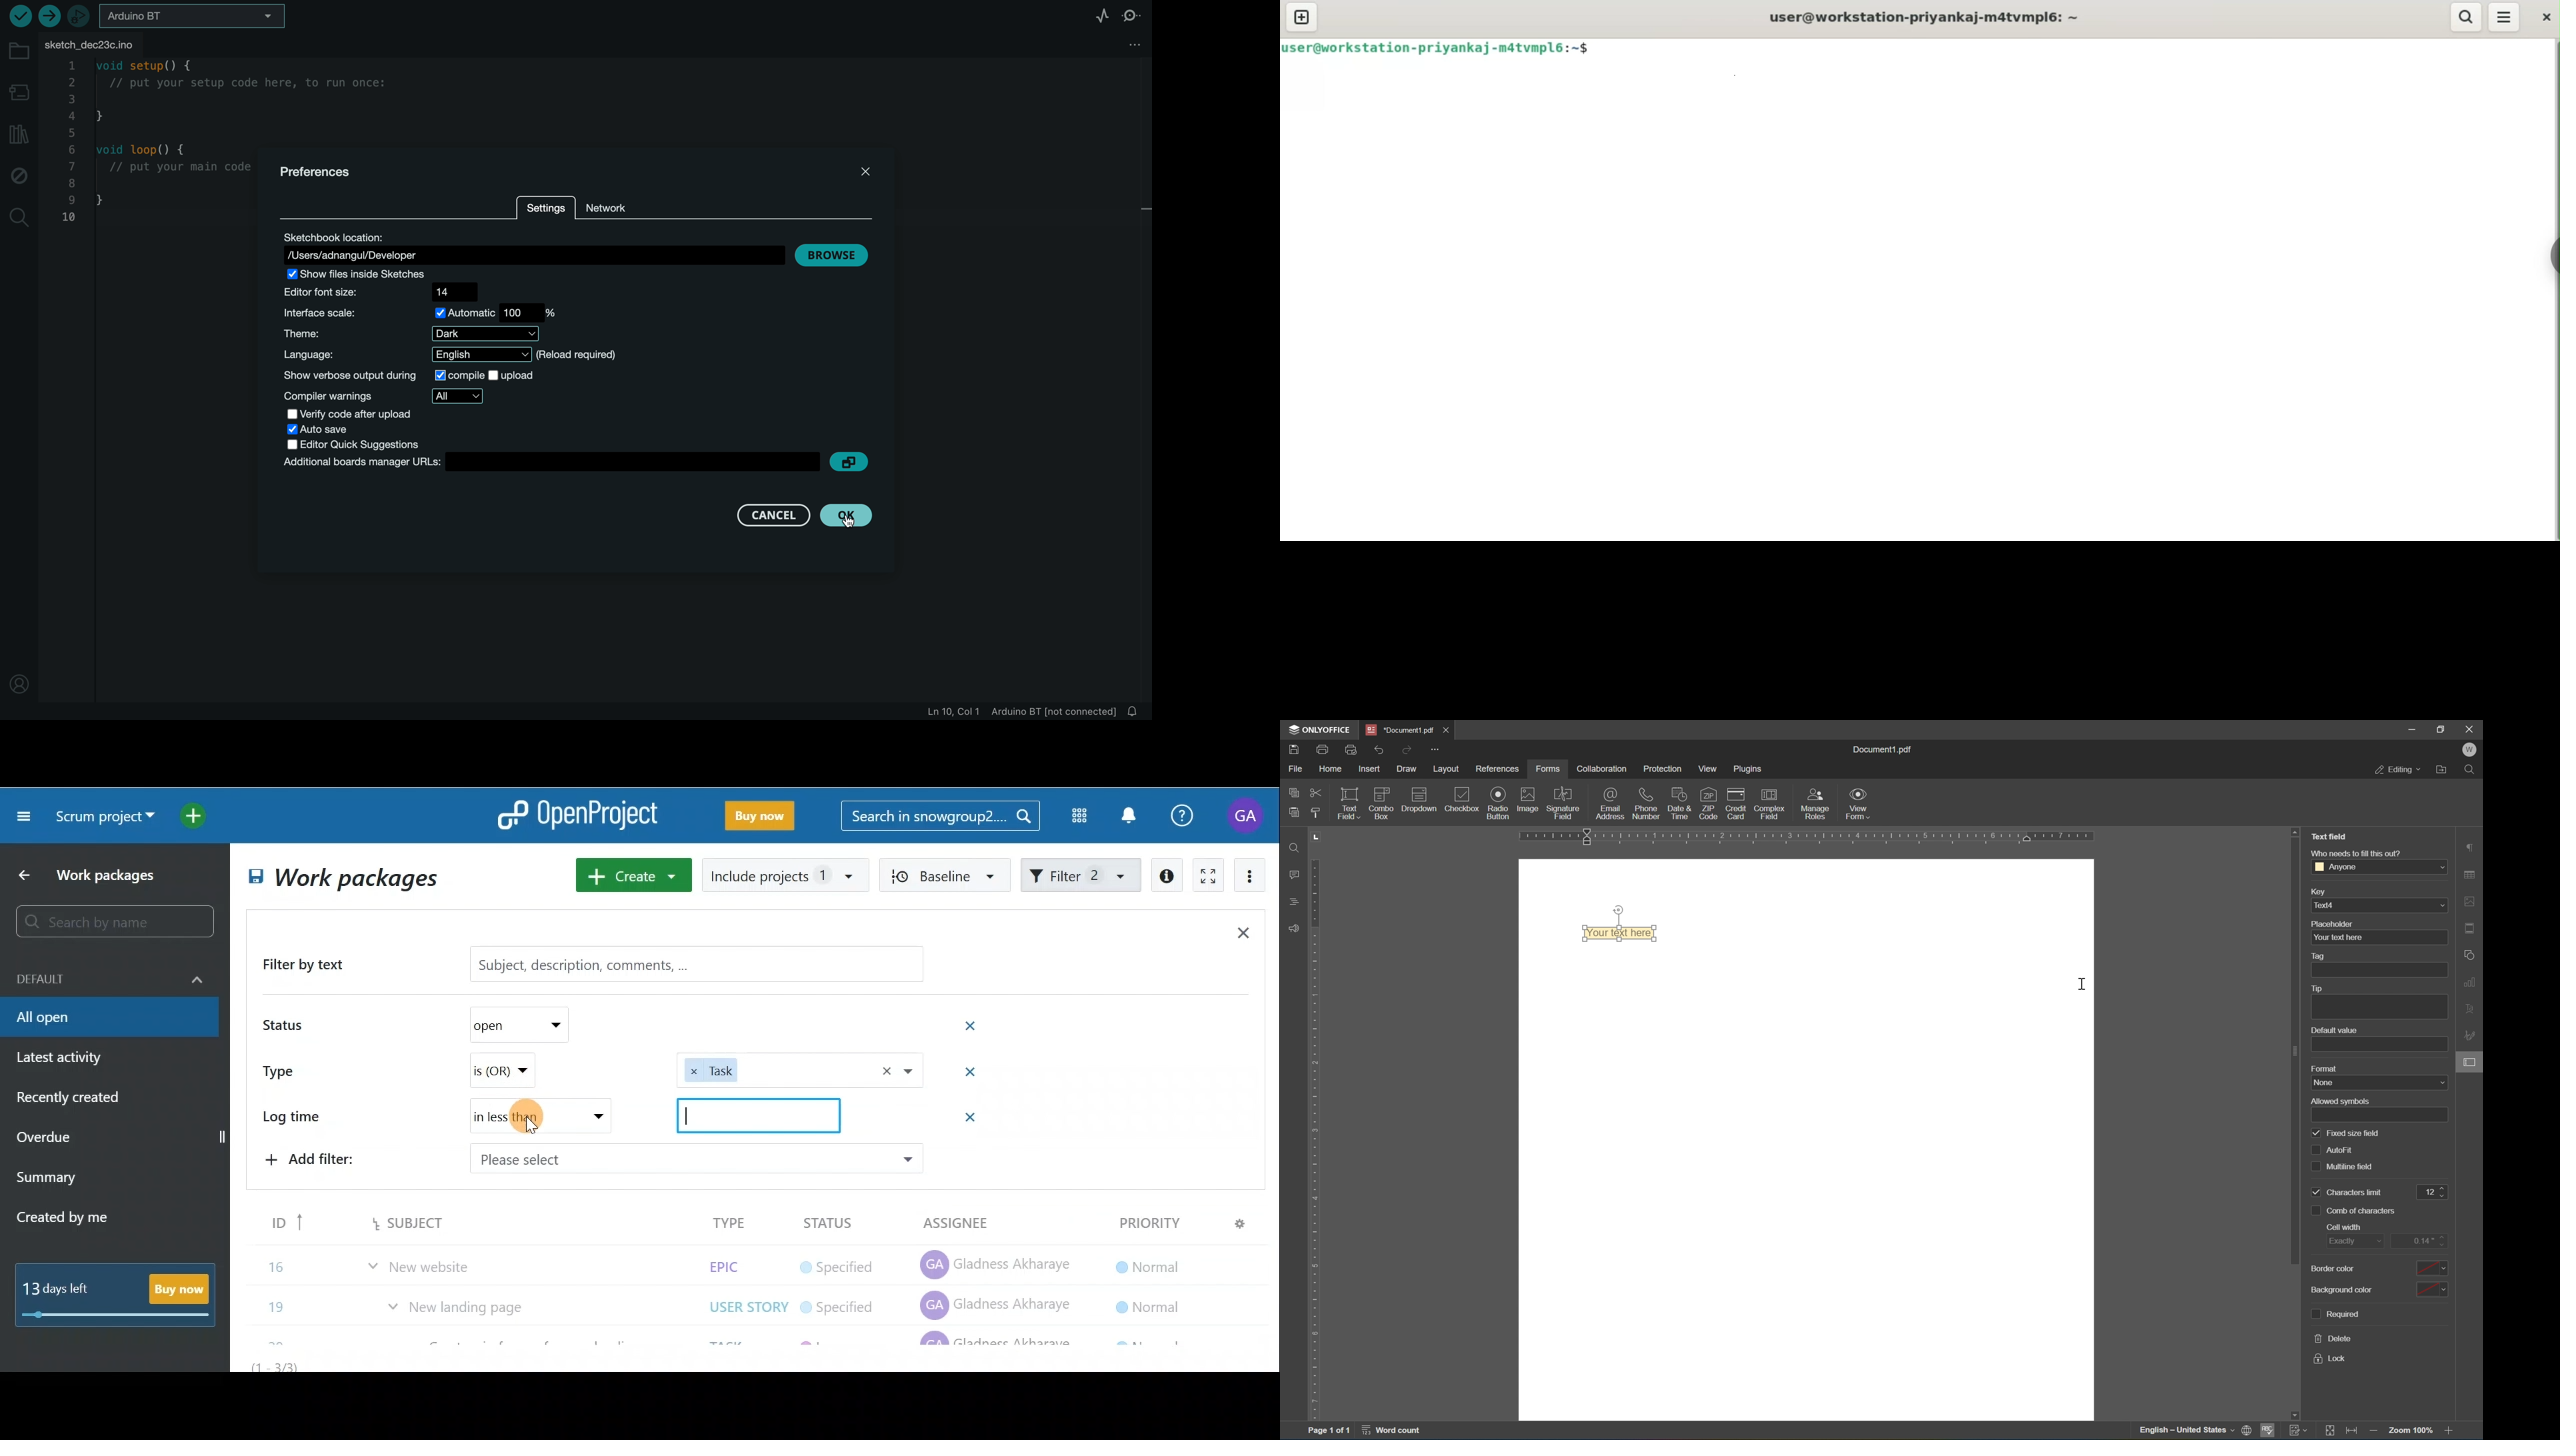 Image resolution: width=2576 pixels, height=1456 pixels. I want to click on (GA) Gladness Akharaye, so click(999, 1220).